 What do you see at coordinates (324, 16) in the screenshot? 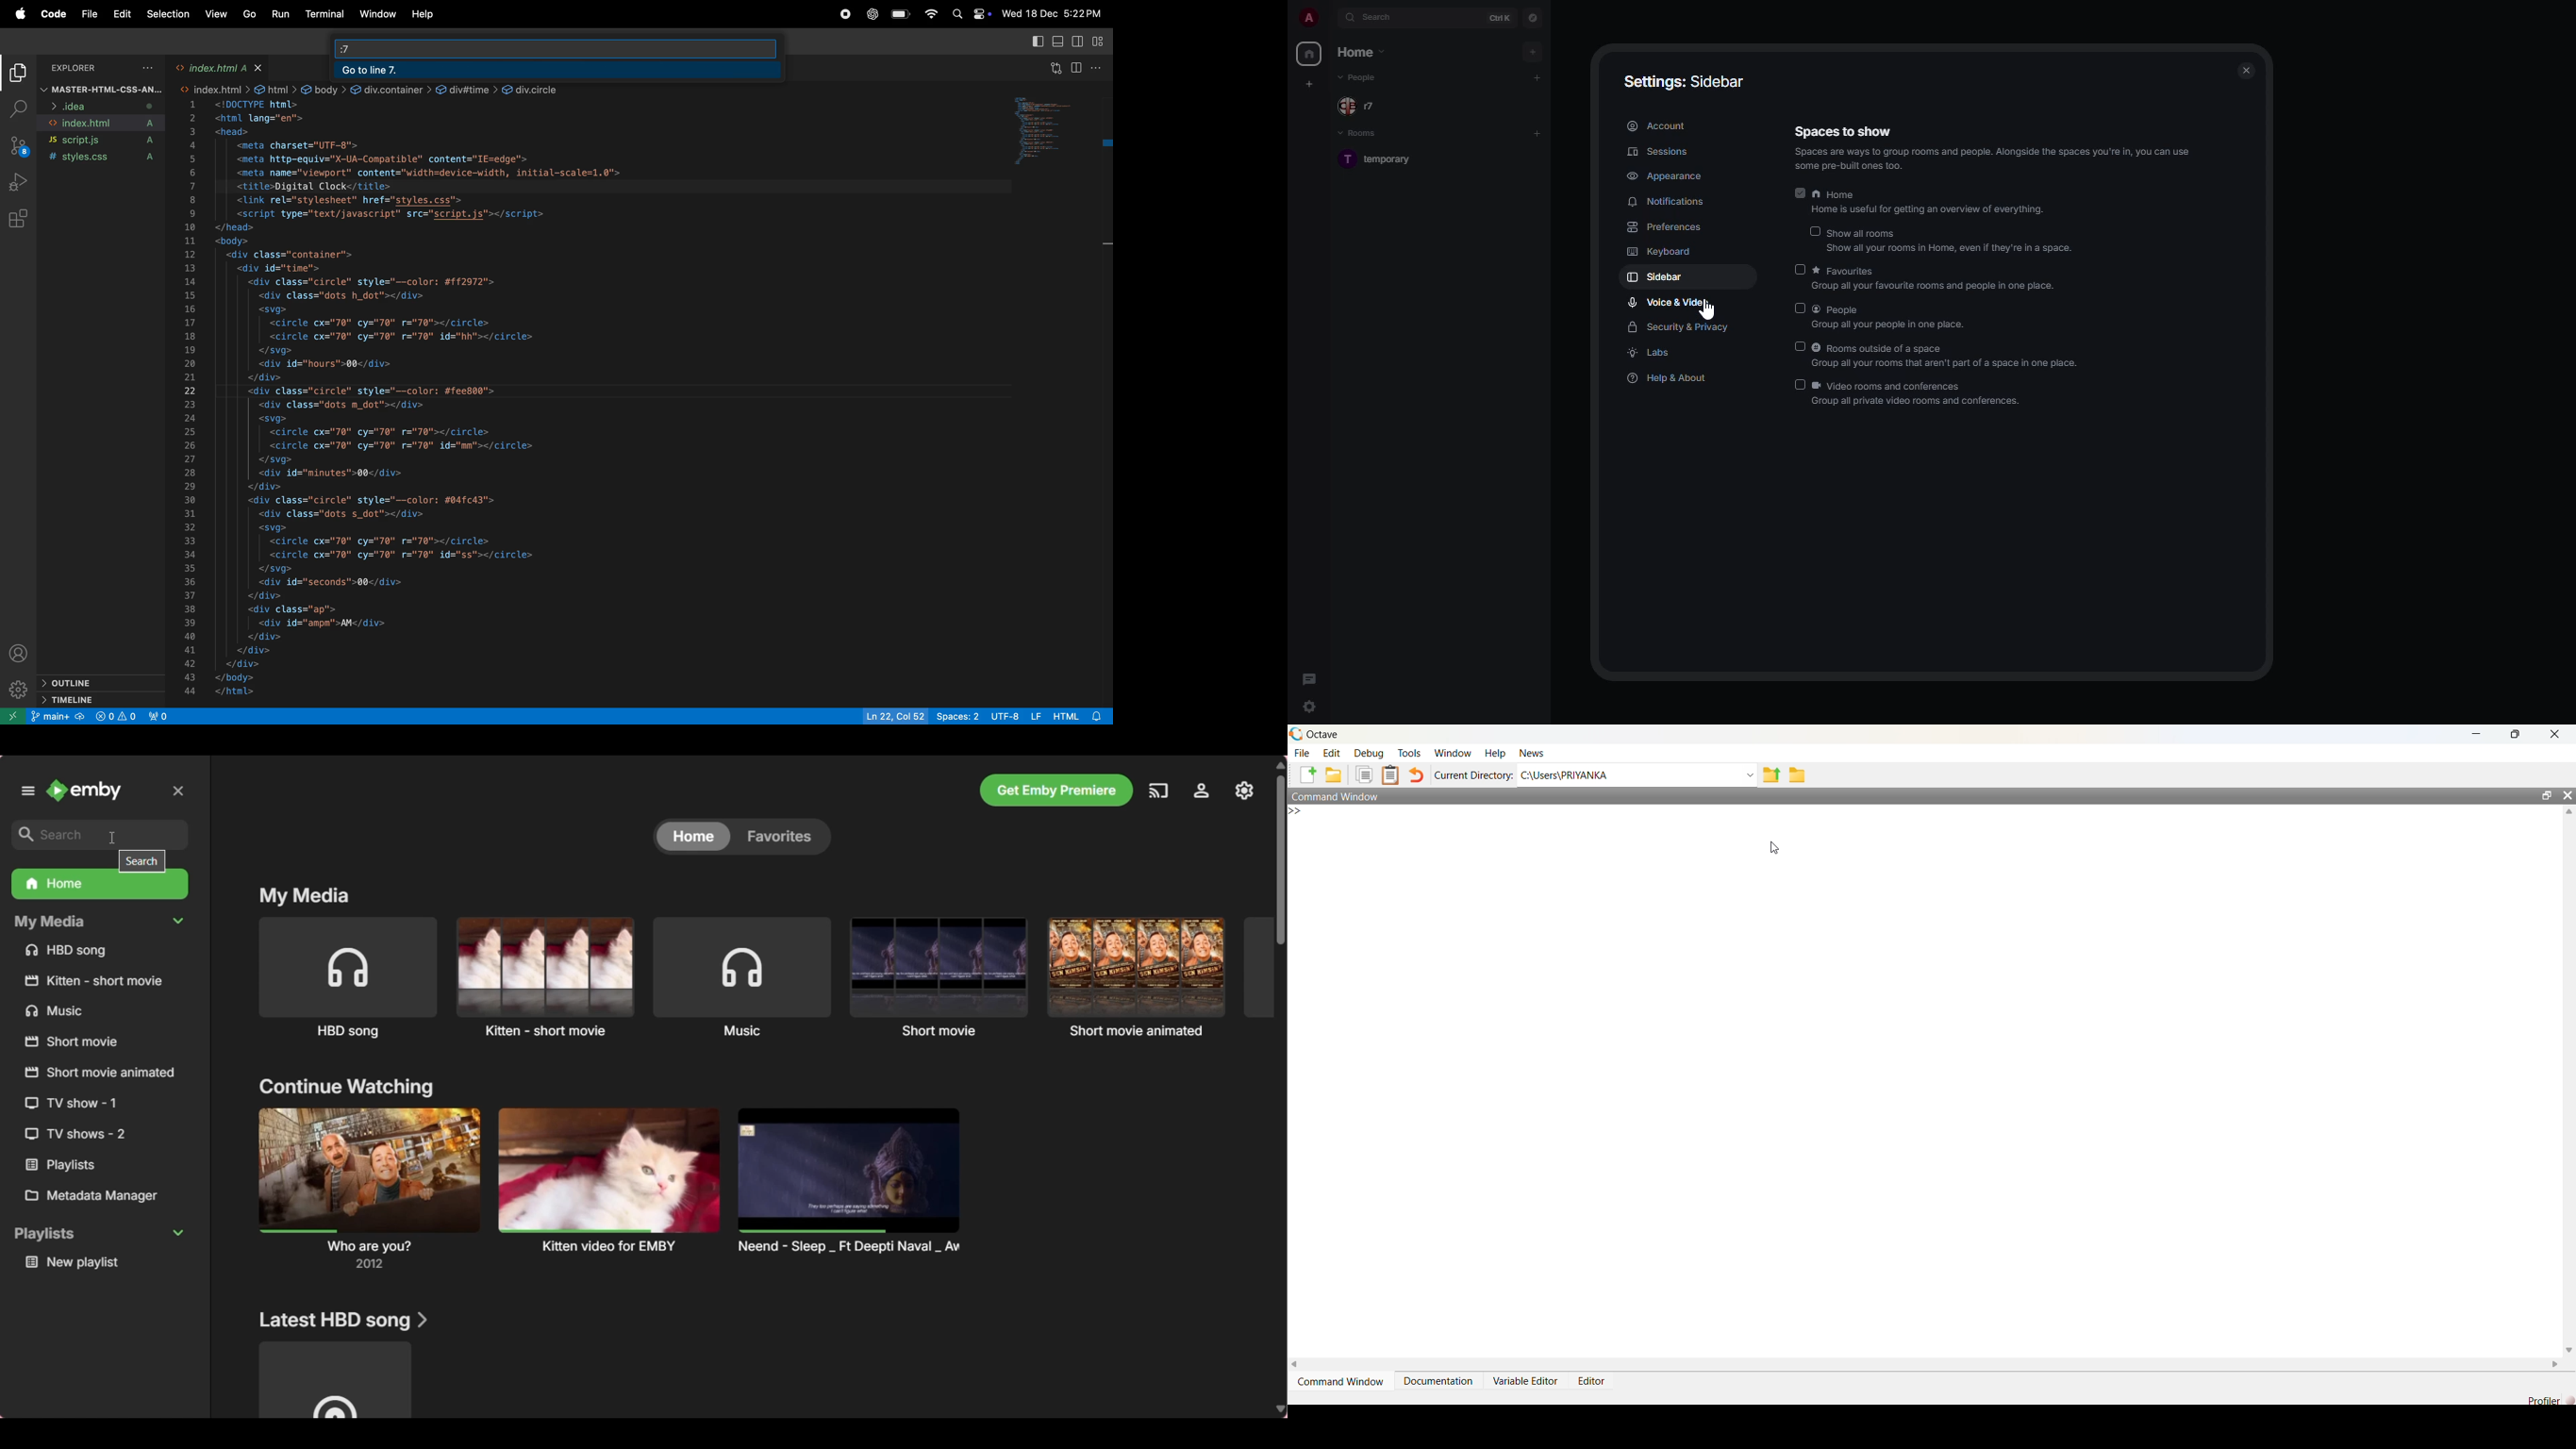
I see `terminal` at bounding box center [324, 16].